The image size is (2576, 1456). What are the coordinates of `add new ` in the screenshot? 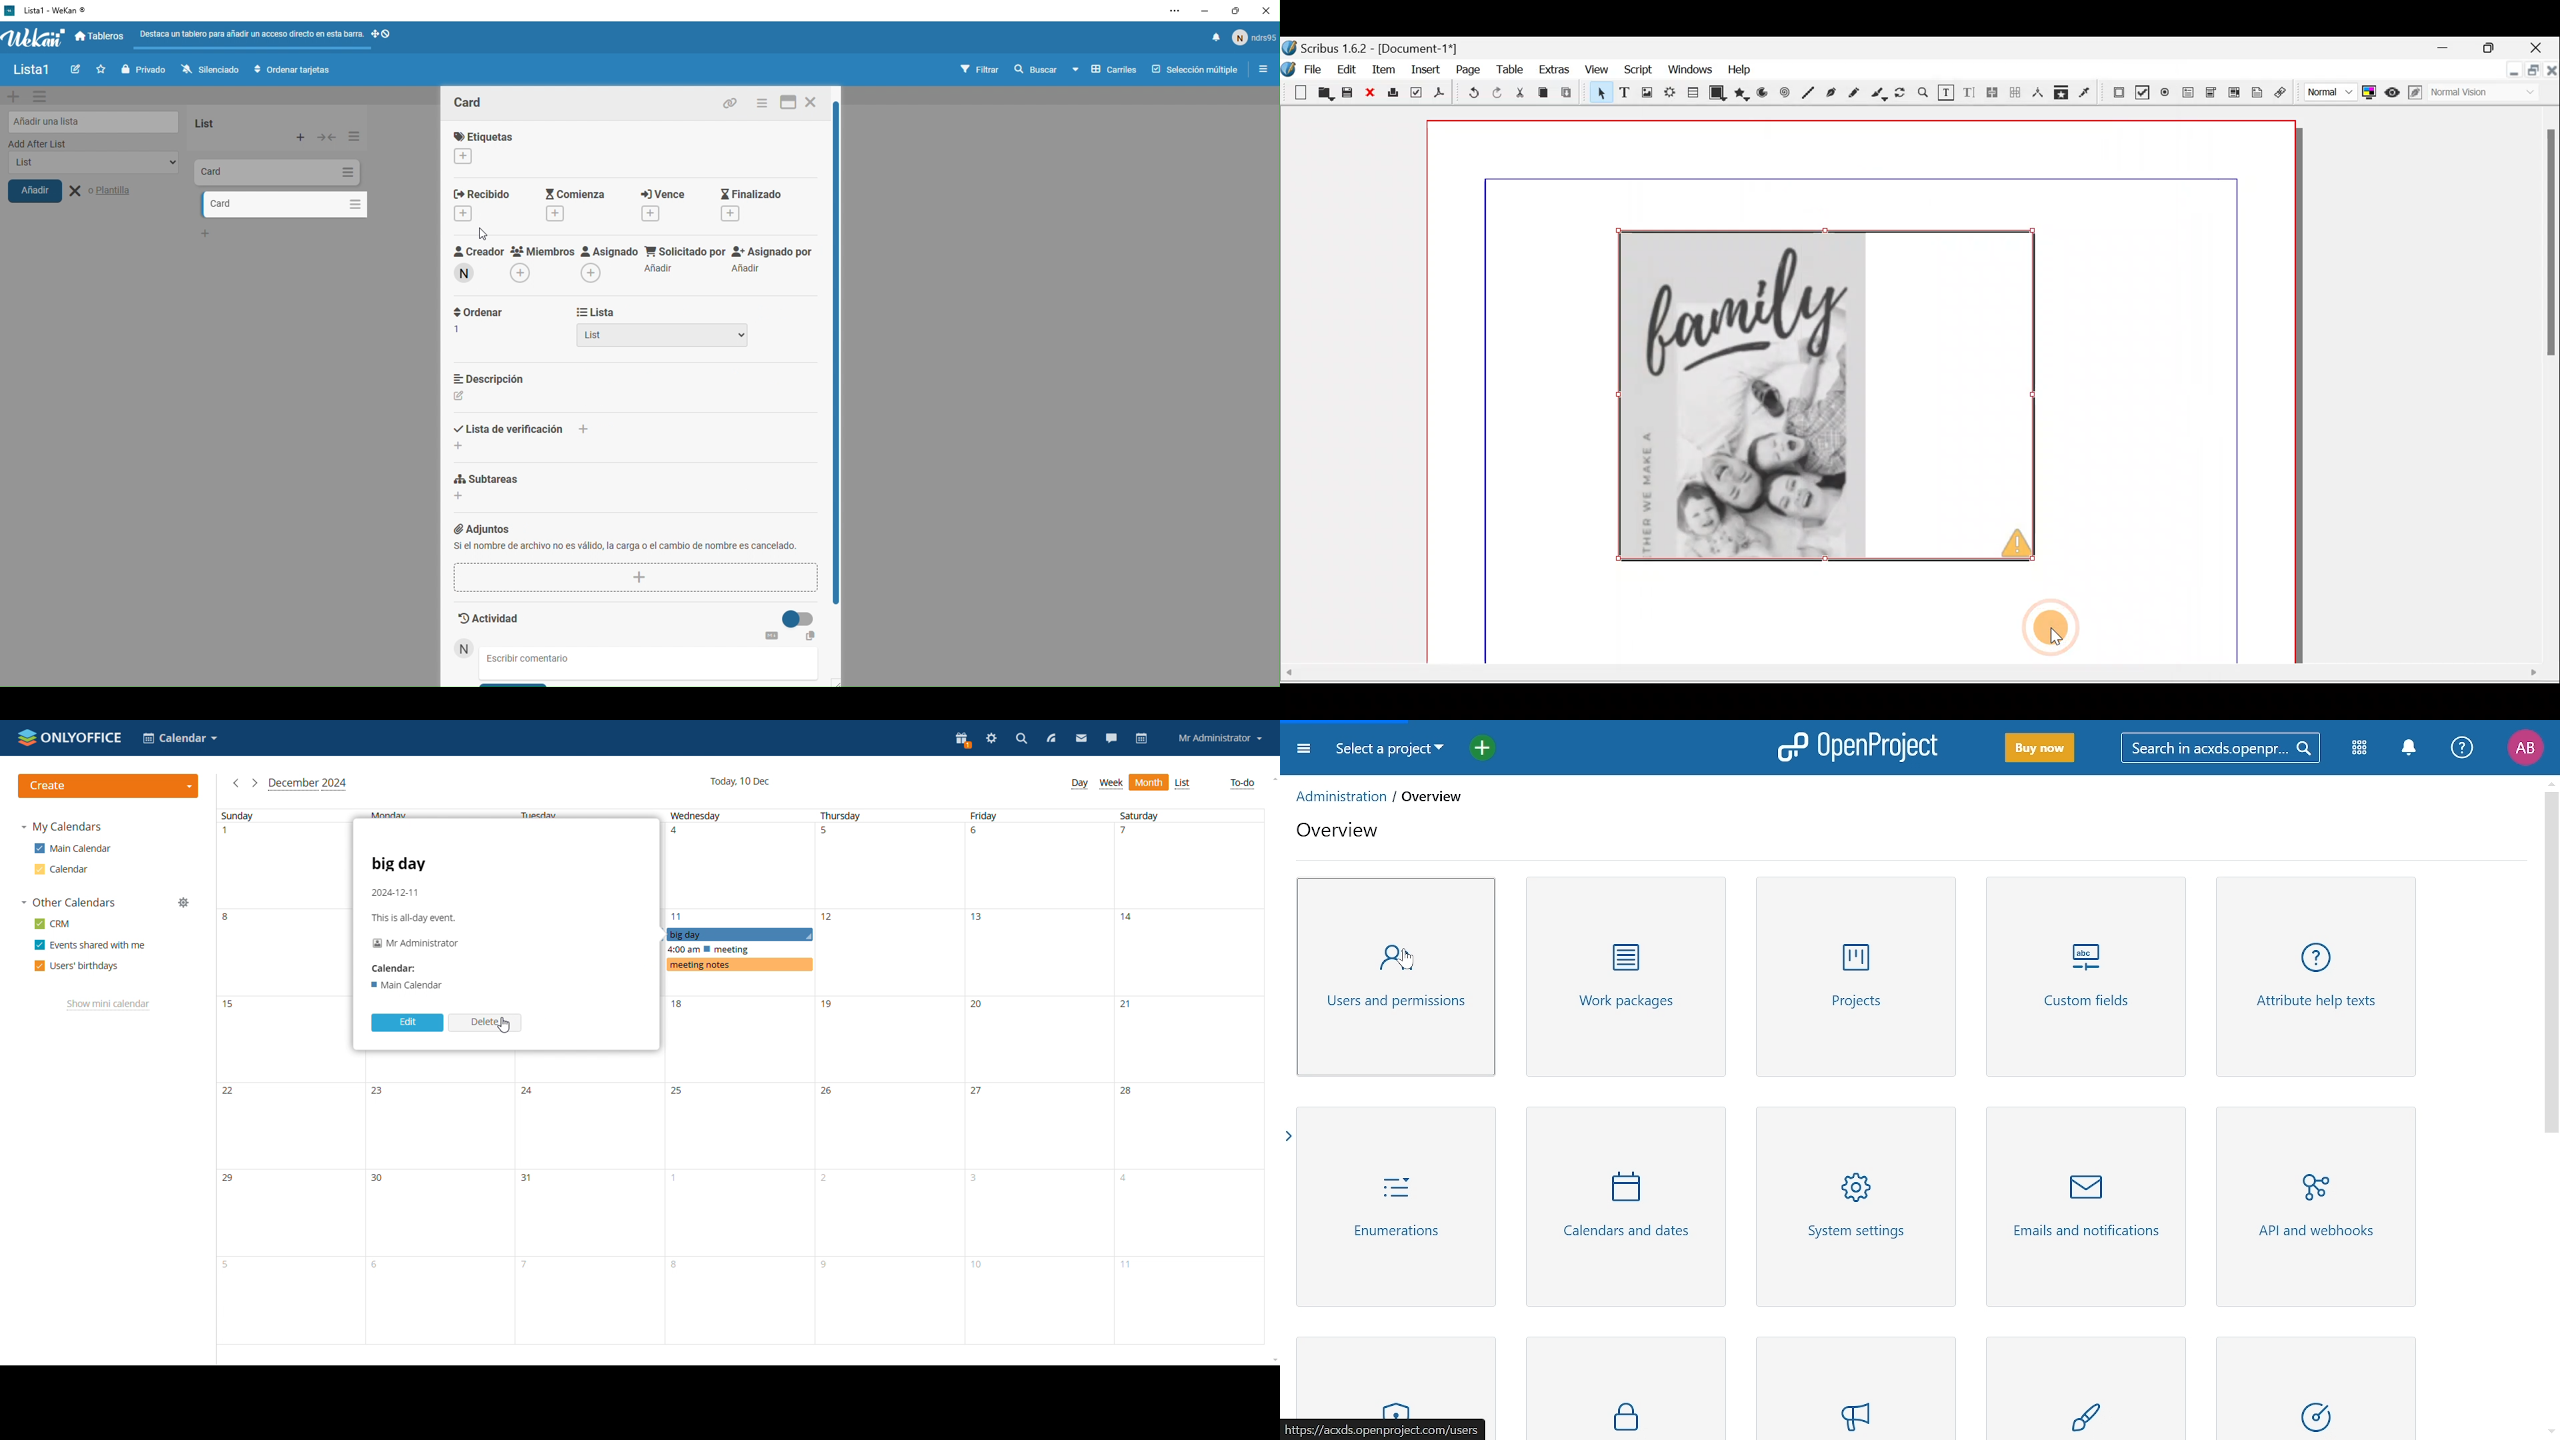 It's located at (13, 96).